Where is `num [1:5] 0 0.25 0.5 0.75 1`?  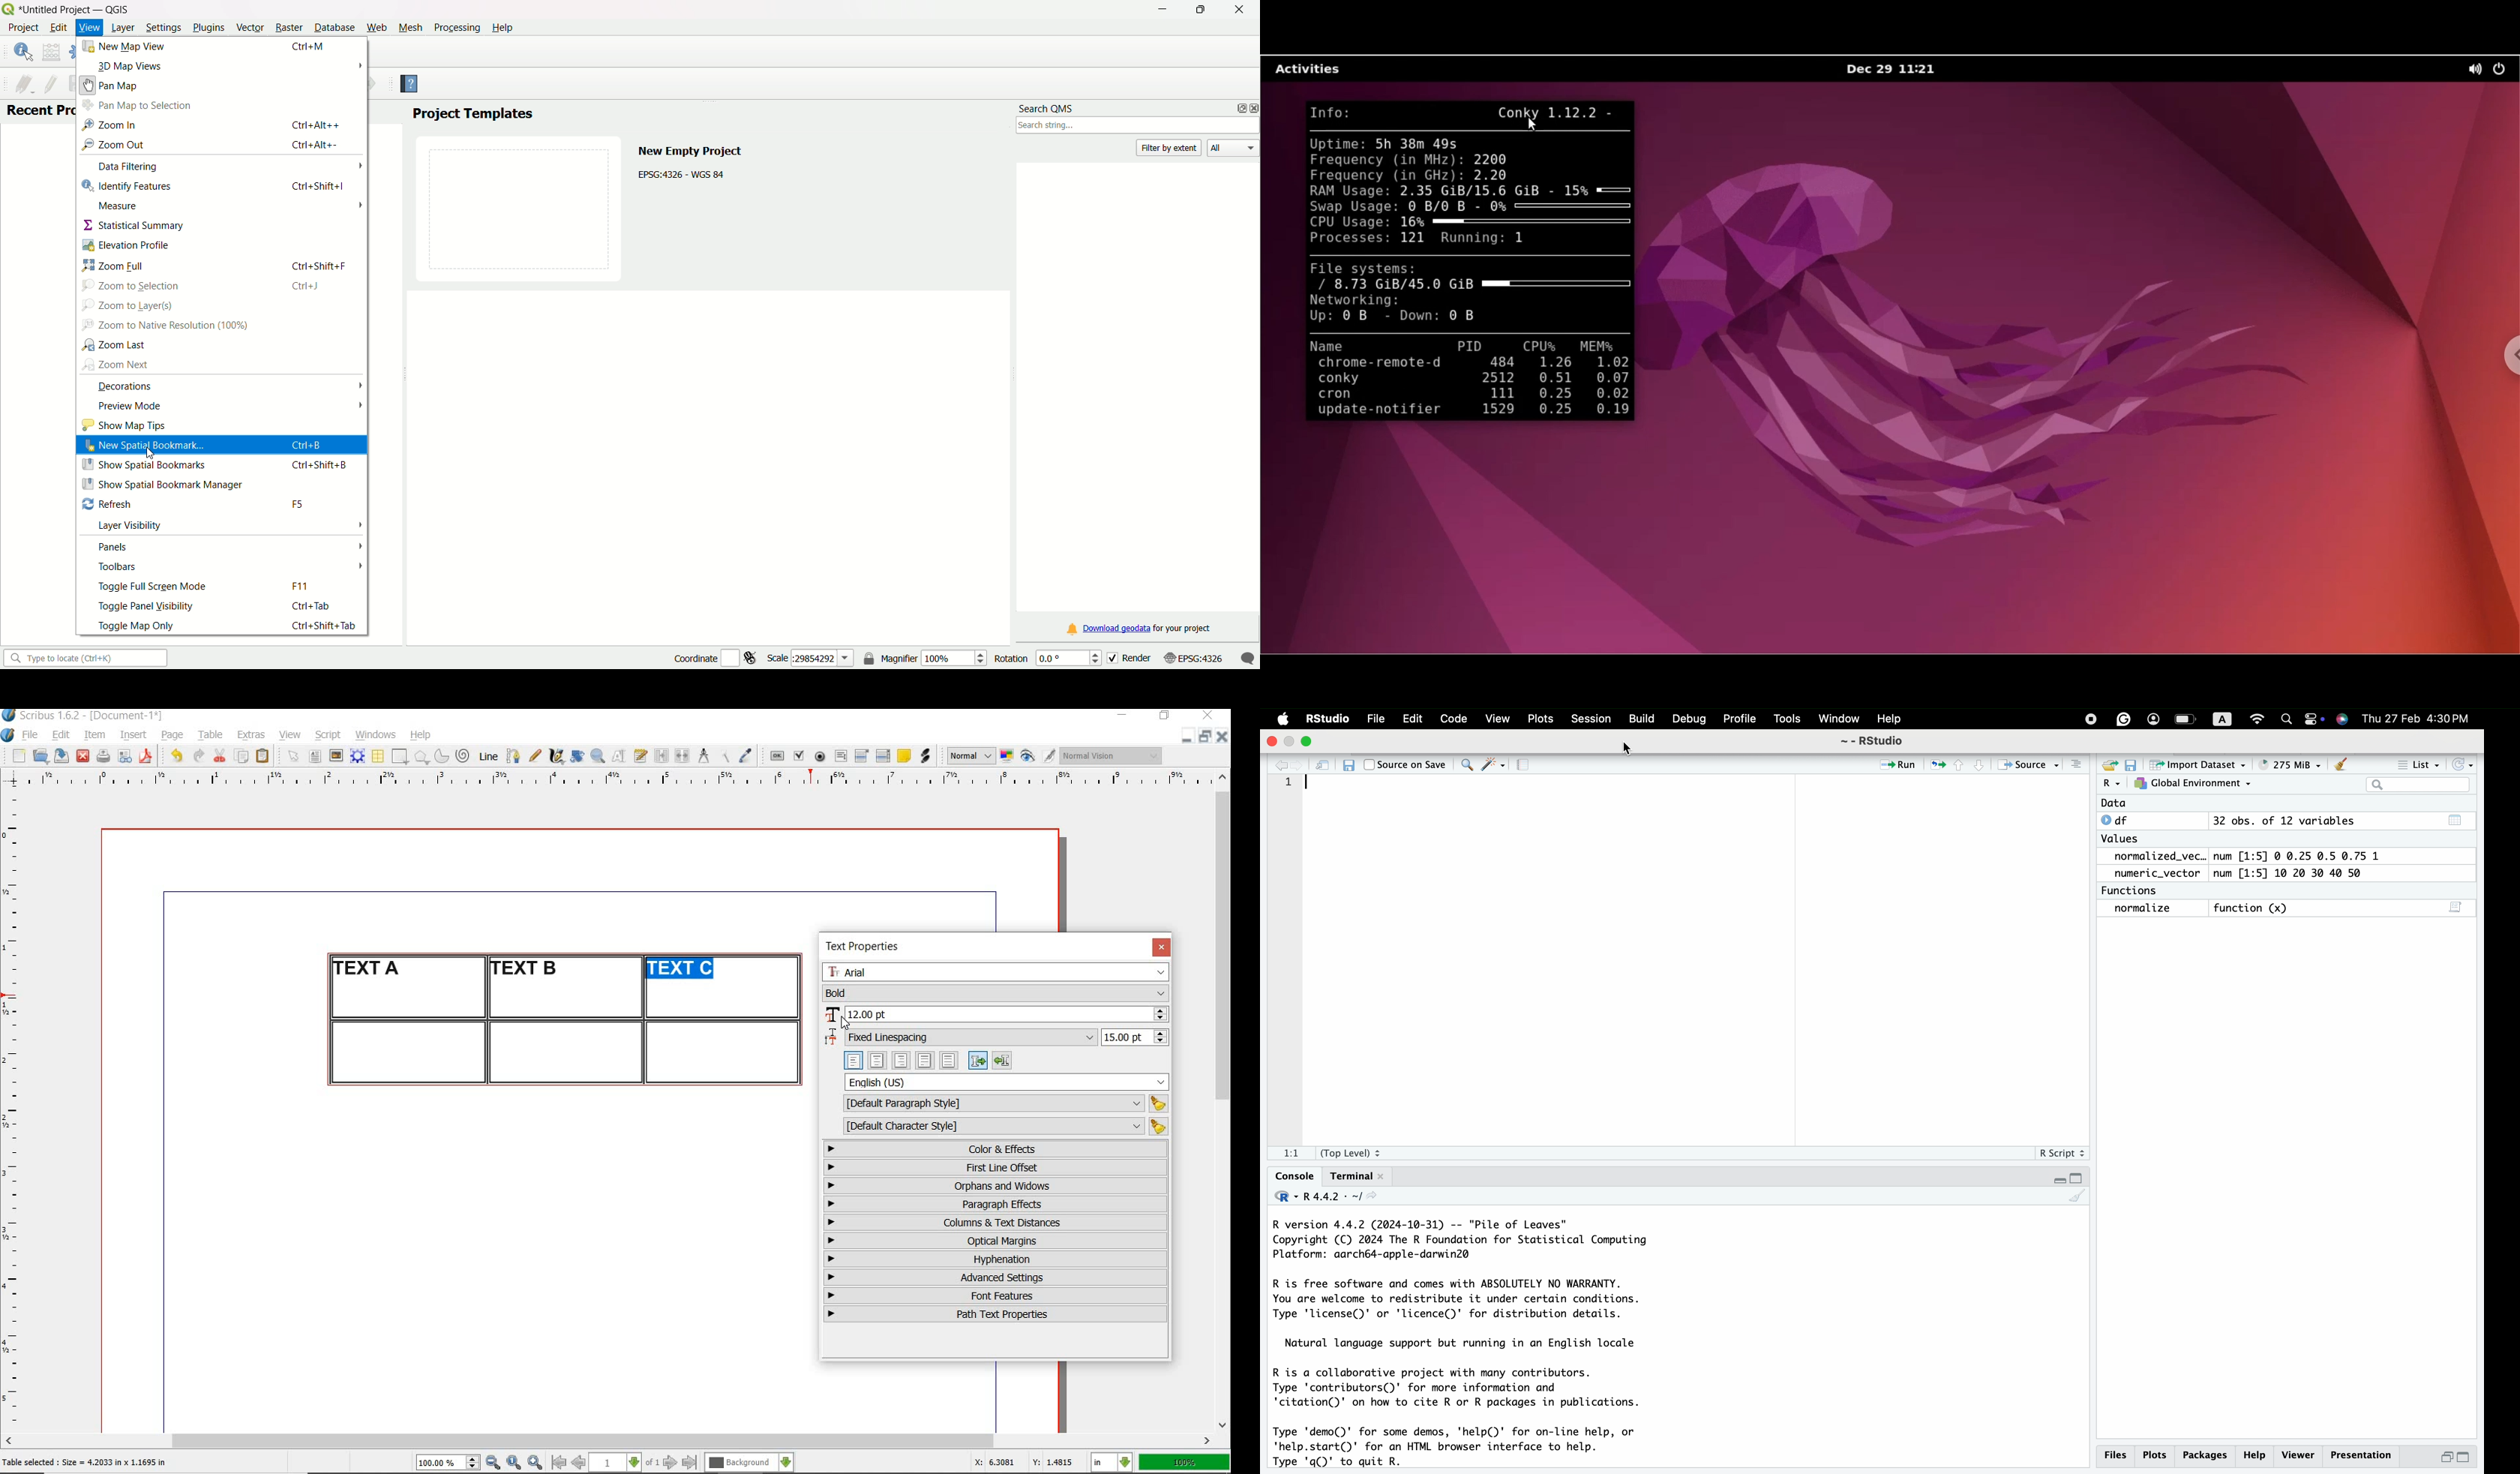 num [1:5] 0 0.25 0.5 0.75 1 is located at coordinates (2294, 855).